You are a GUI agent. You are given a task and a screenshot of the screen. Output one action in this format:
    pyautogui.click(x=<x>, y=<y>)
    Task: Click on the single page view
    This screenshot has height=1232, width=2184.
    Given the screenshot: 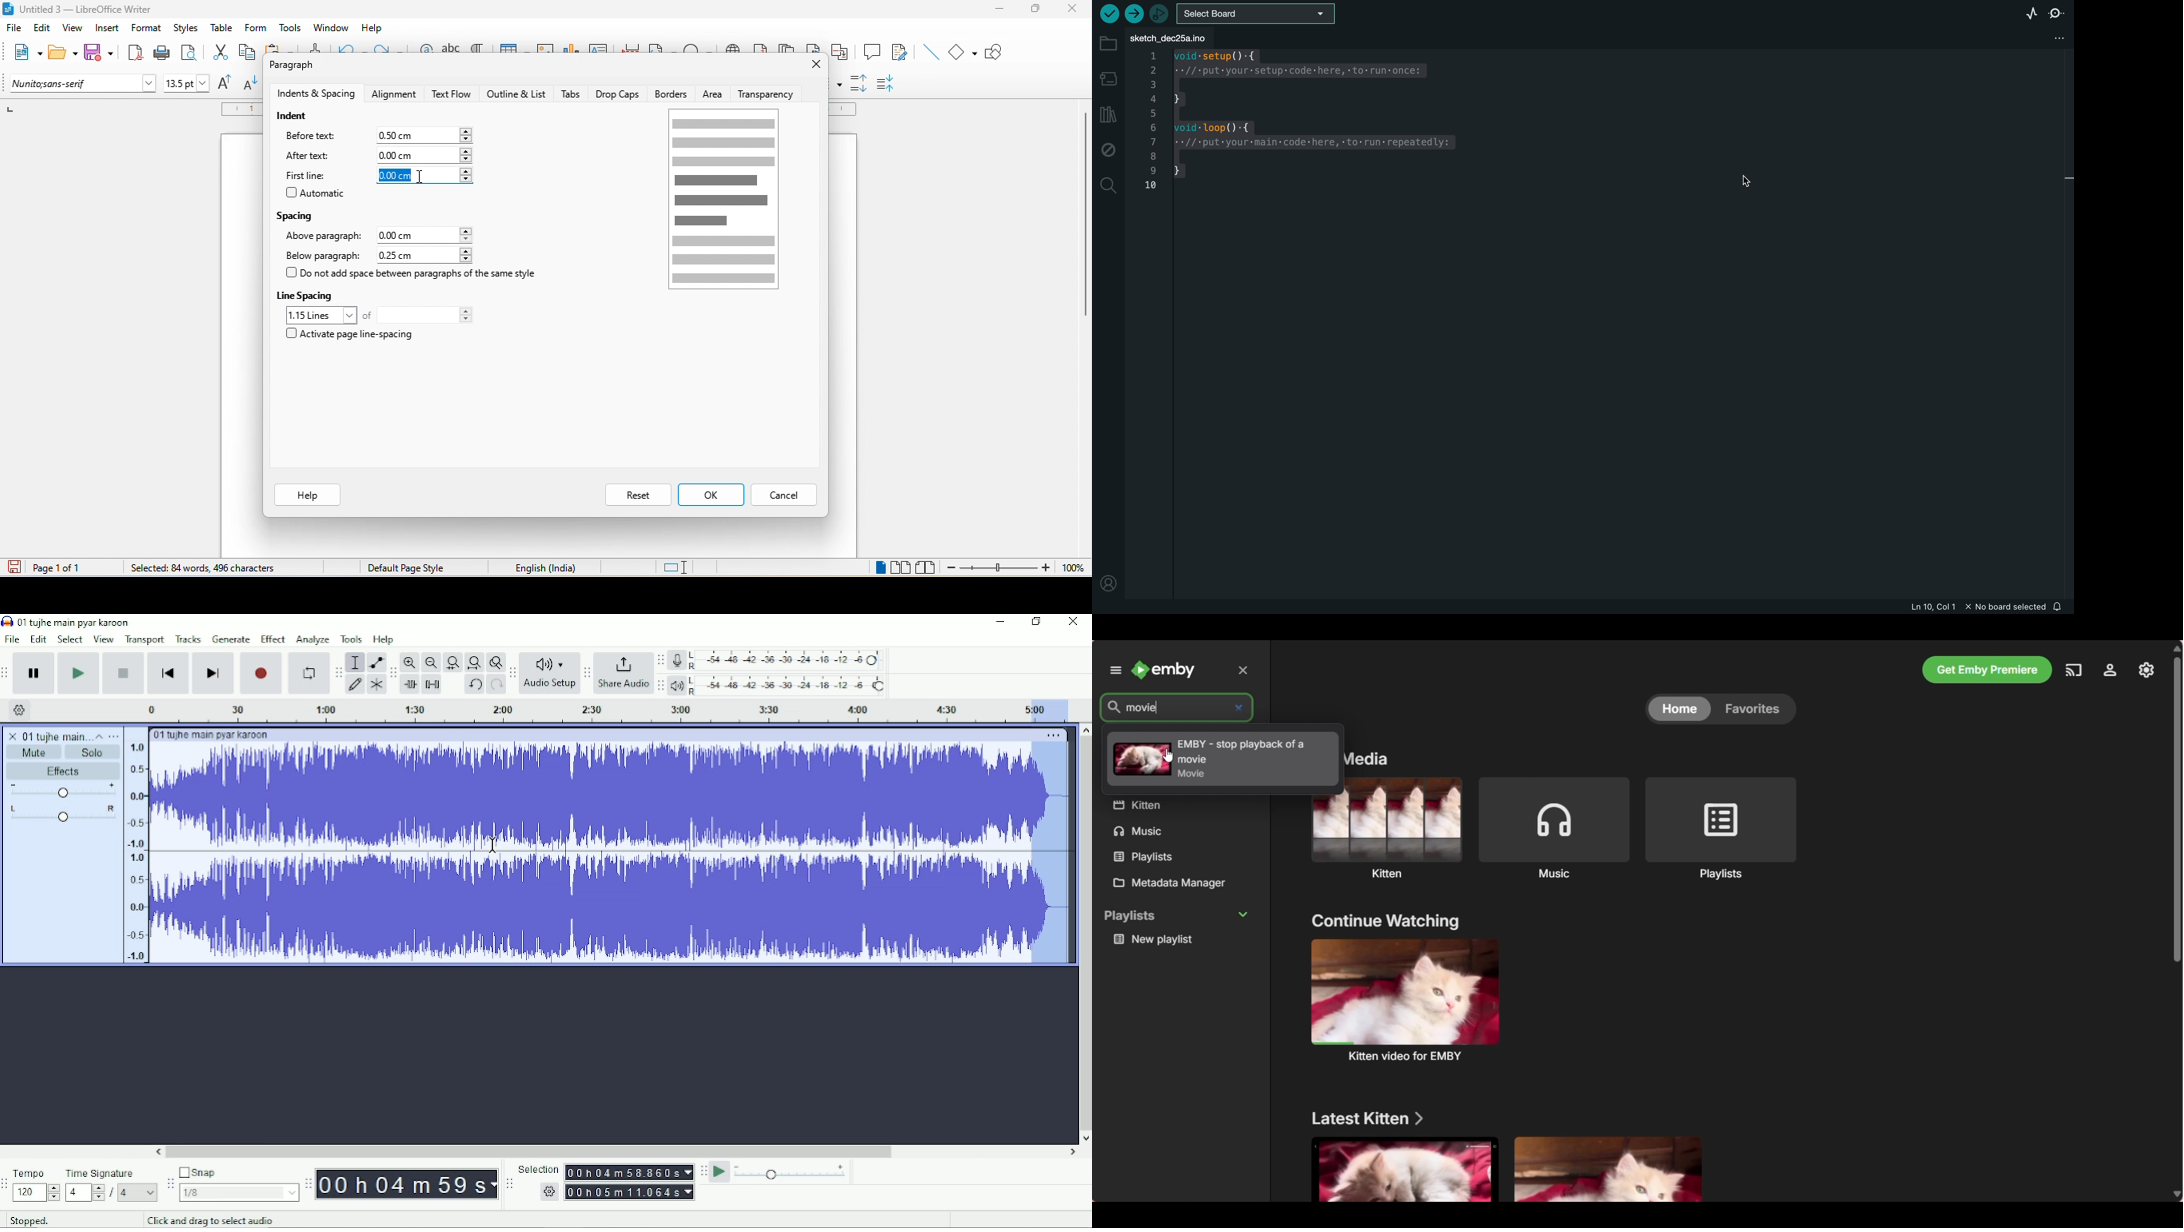 What is the action you would take?
    pyautogui.click(x=873, y=568)
    